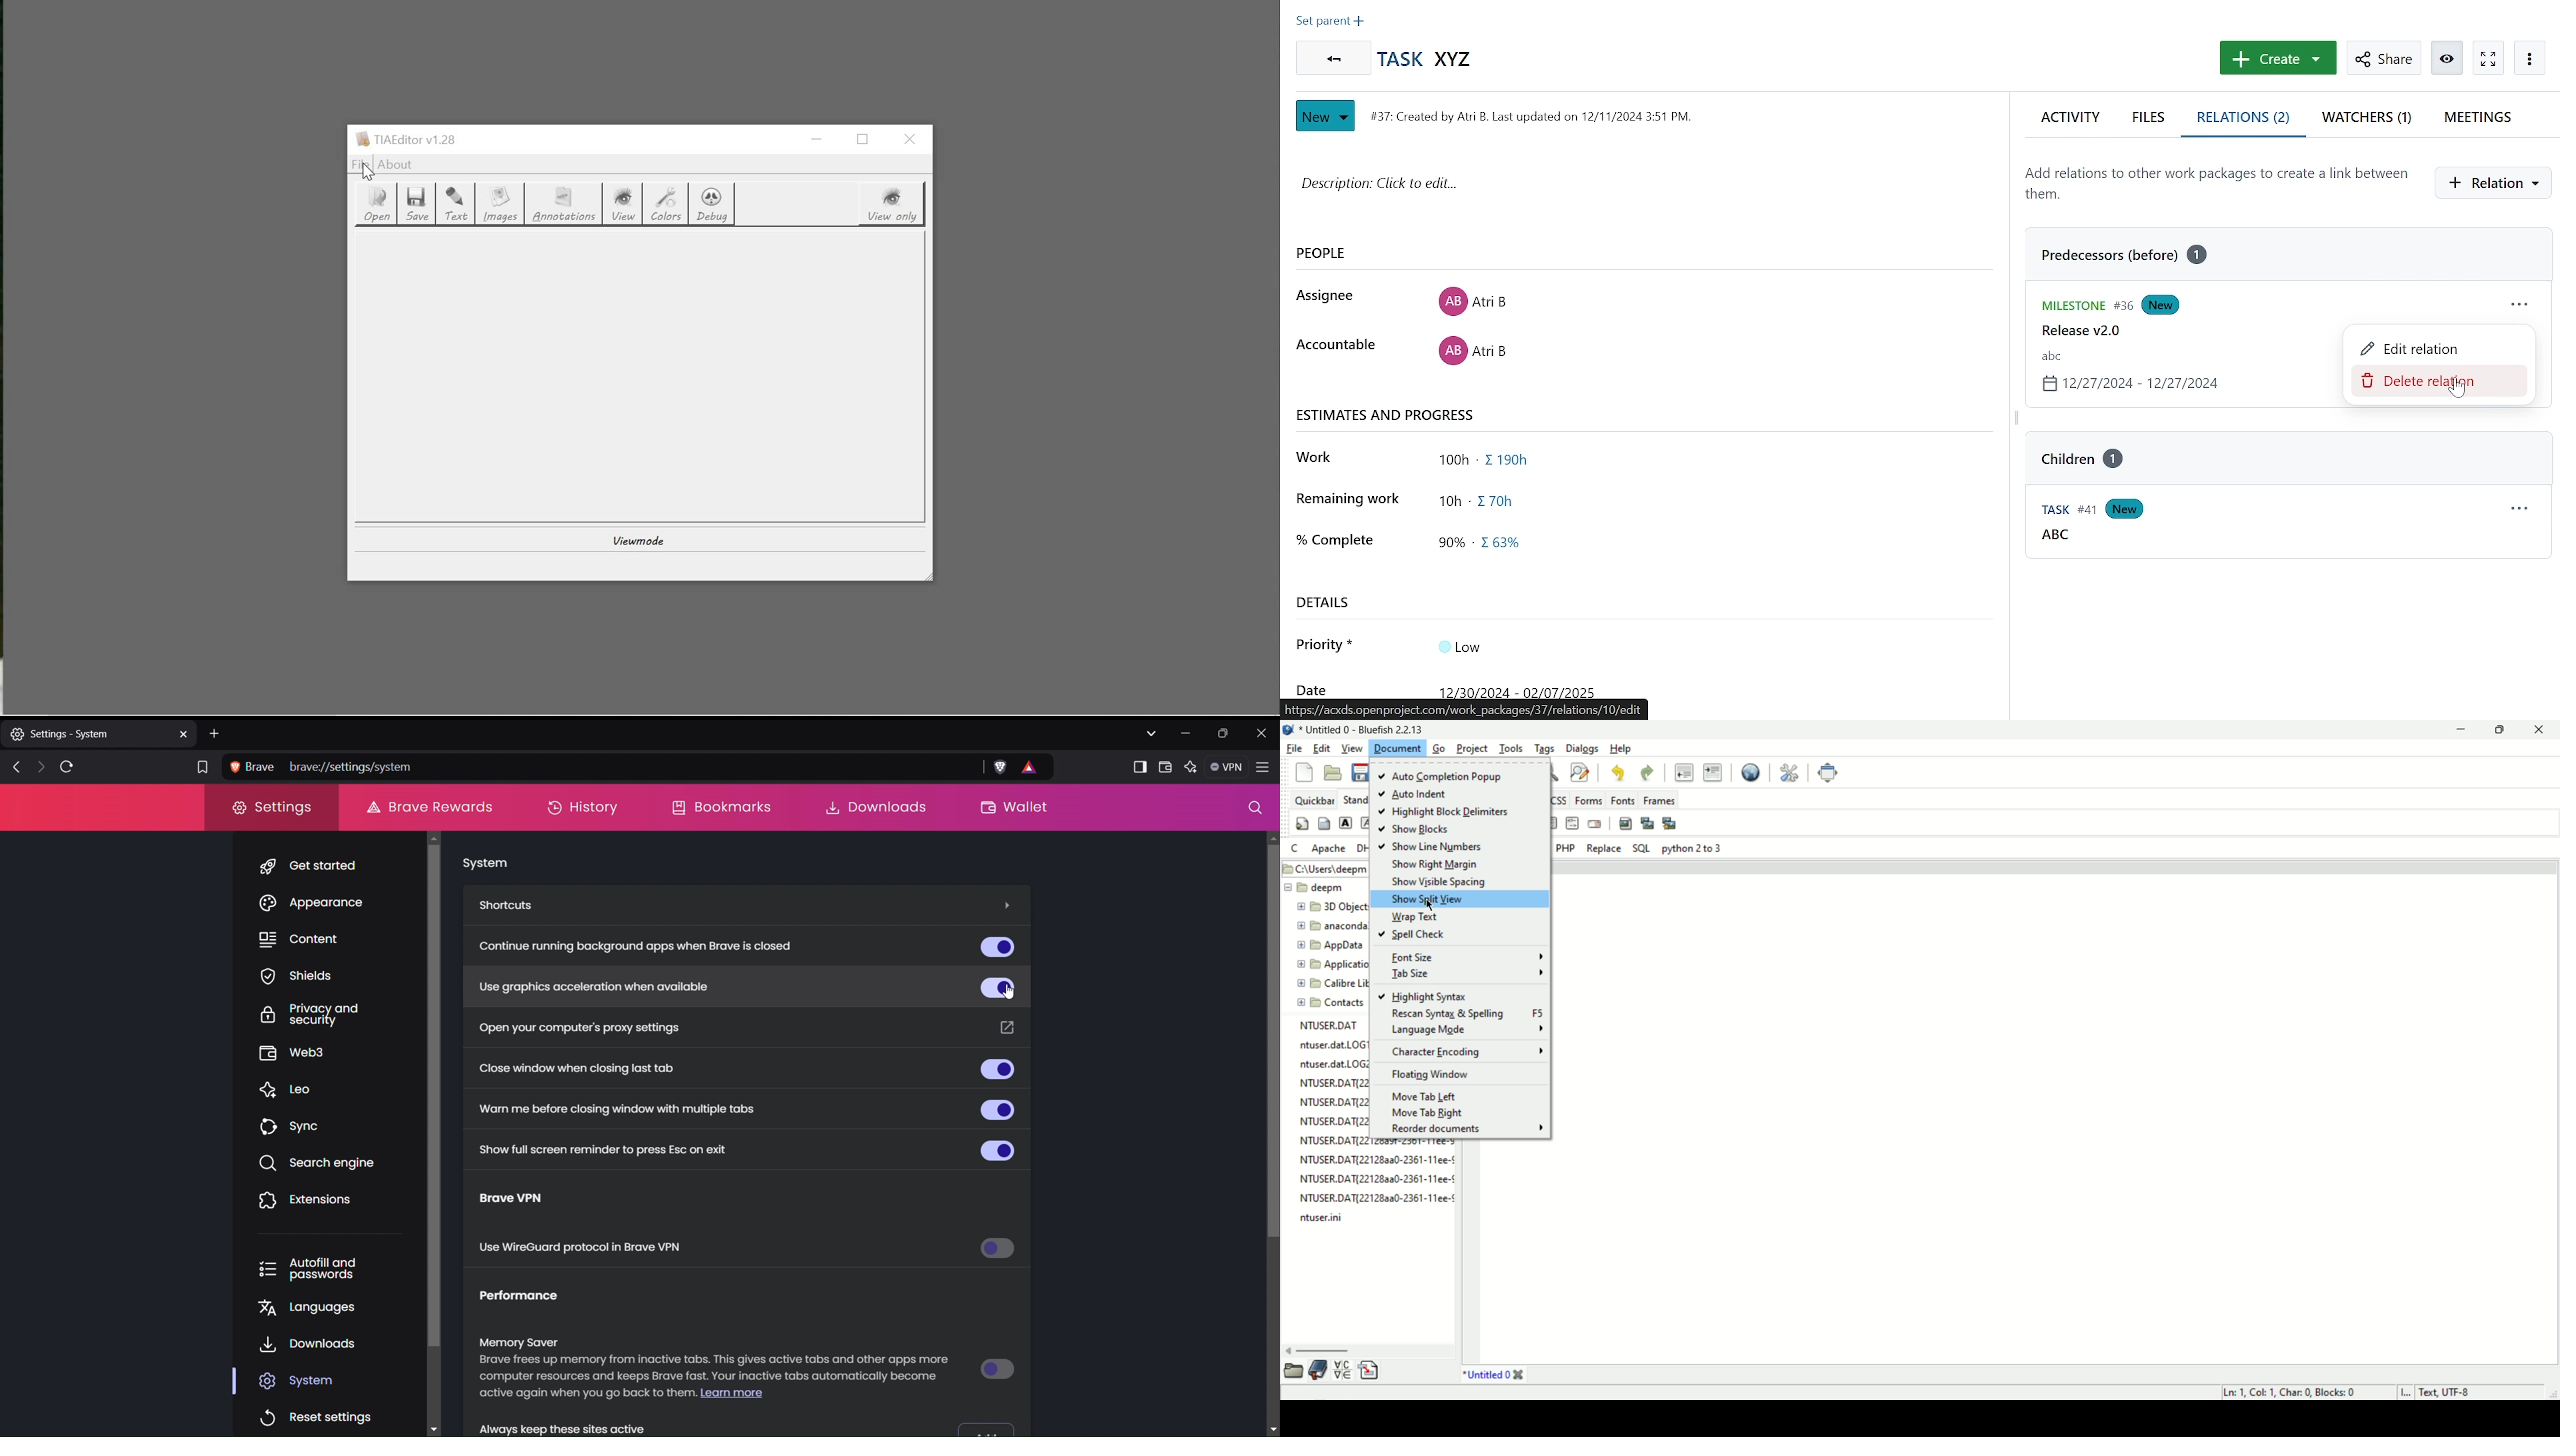  Describe the element at coordinates (1330, 58) in the screenshot. I see `go back` at that location.